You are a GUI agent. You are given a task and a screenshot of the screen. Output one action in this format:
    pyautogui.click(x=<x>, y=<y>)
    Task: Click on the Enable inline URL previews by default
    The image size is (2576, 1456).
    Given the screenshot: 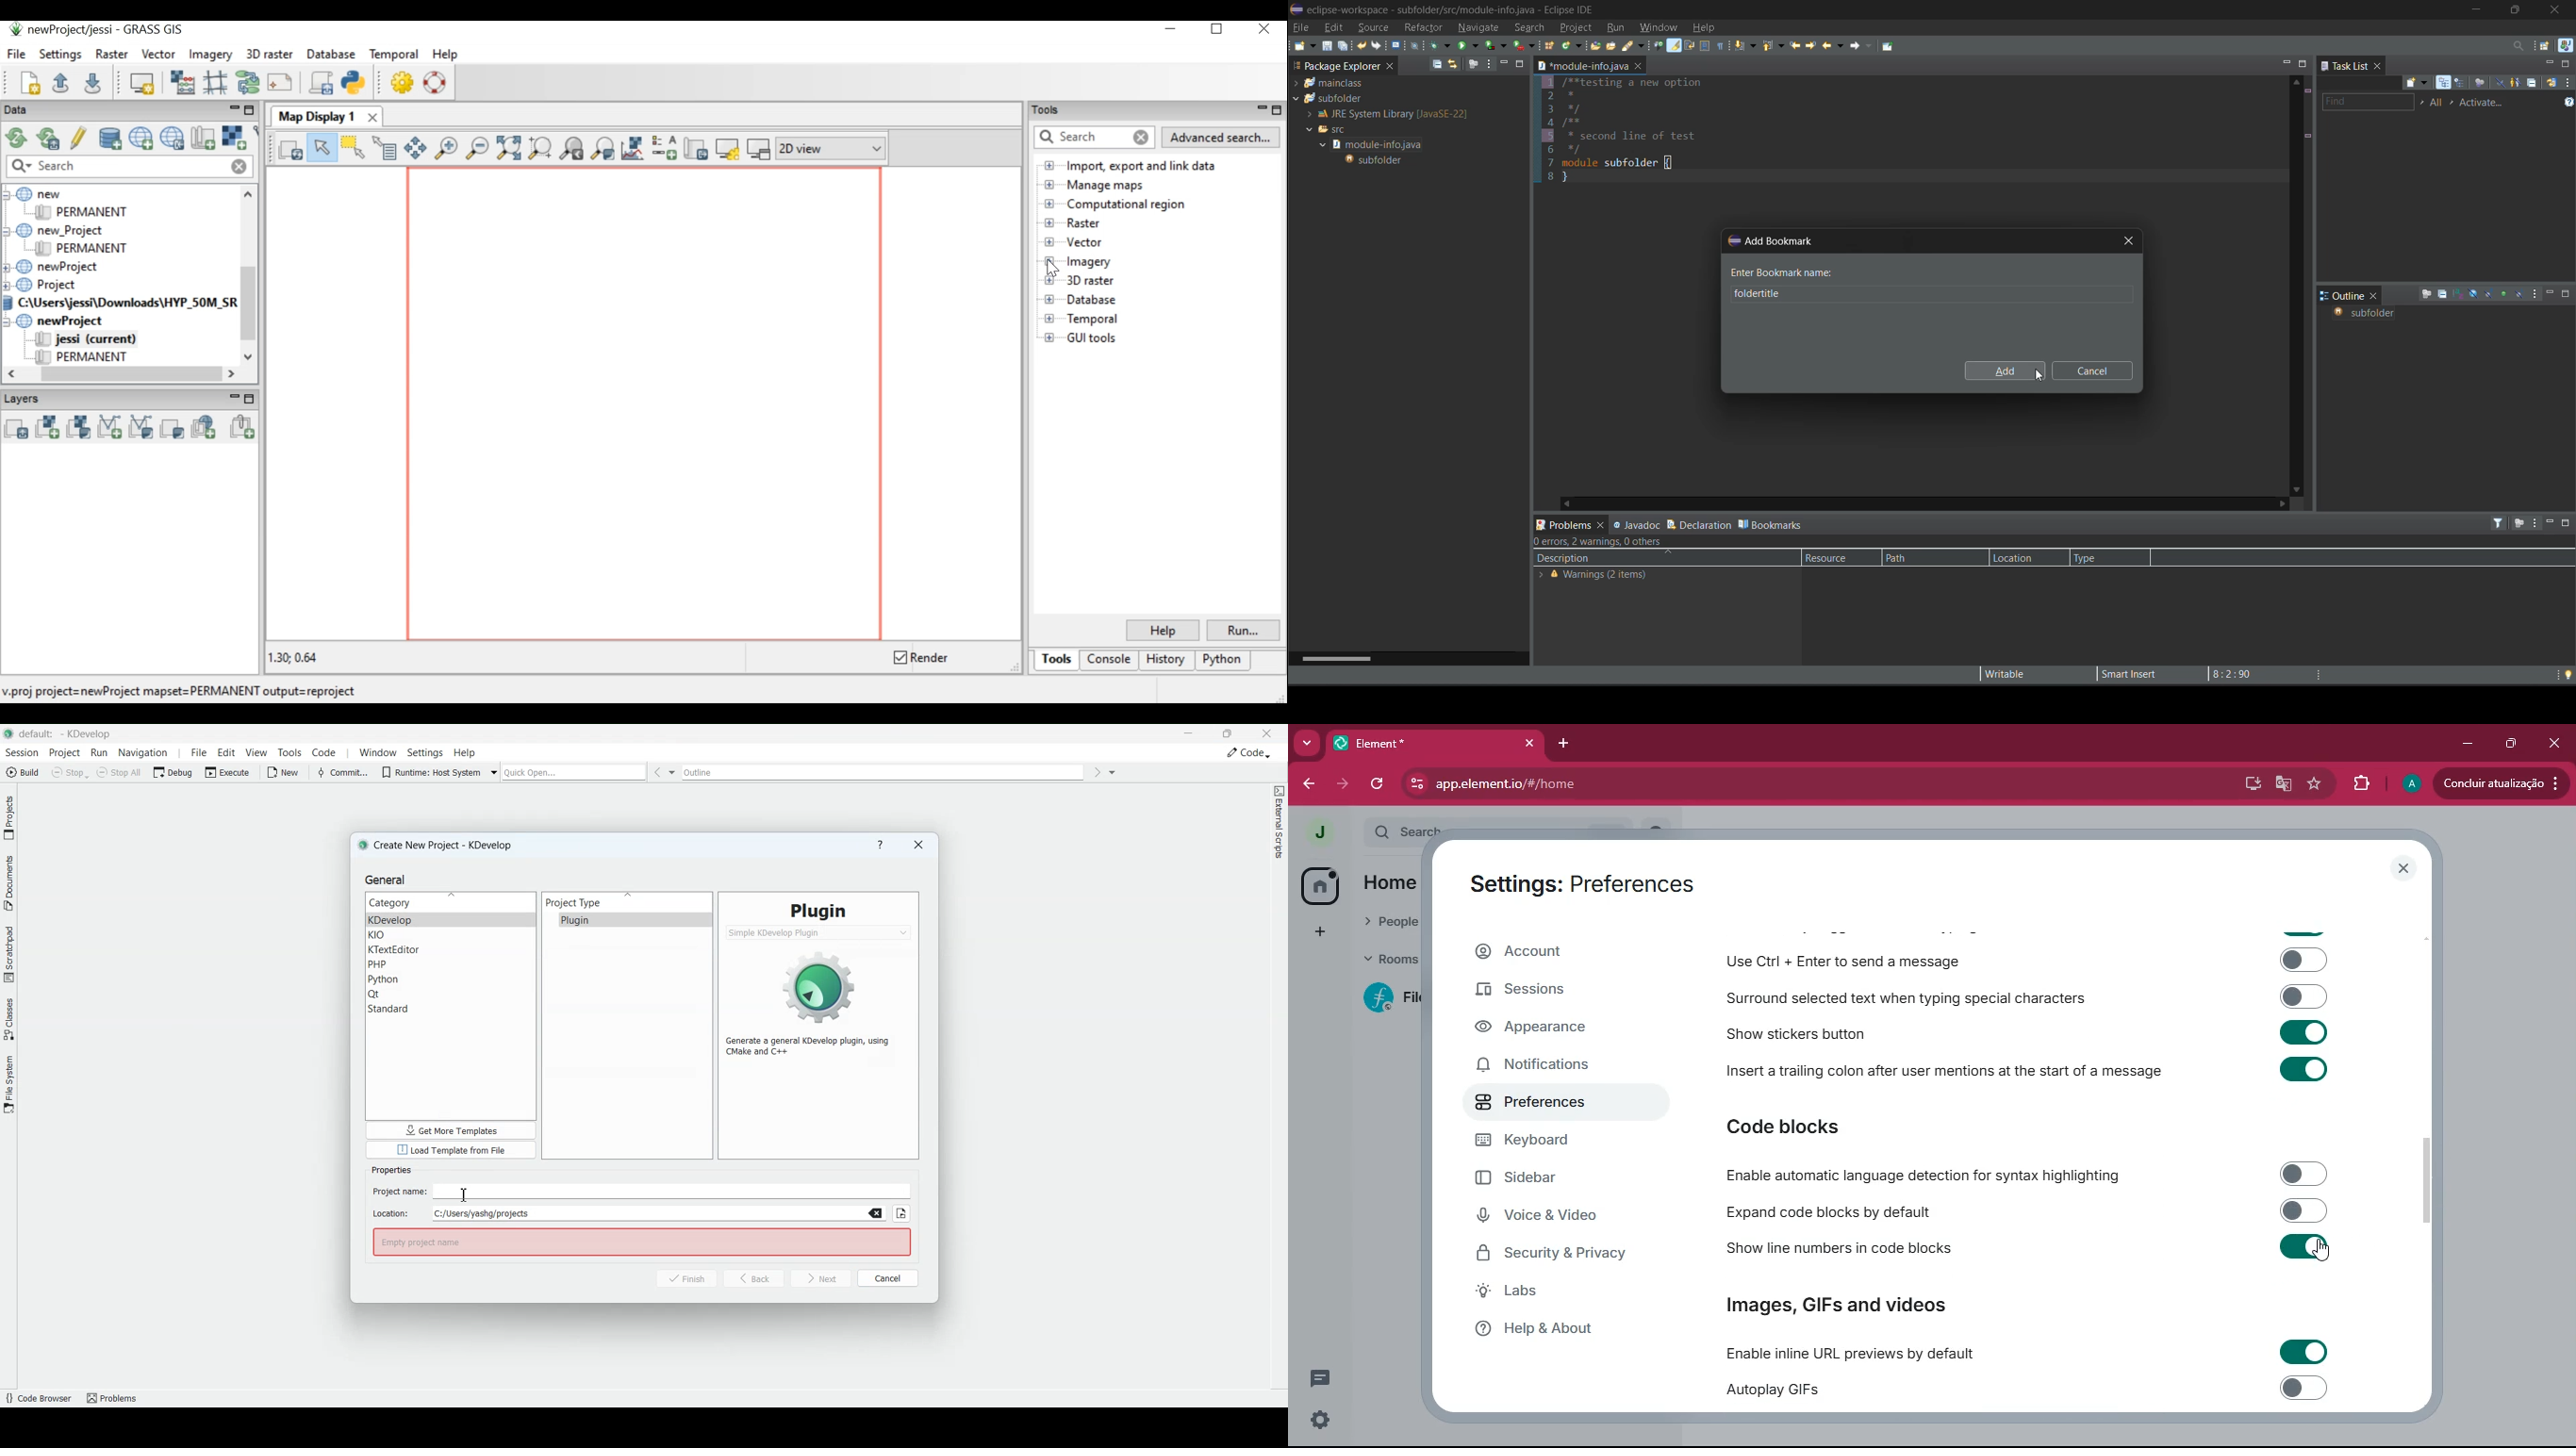 What is the action you would take?
    pyautogui.click(x=2024, y=1353)
    